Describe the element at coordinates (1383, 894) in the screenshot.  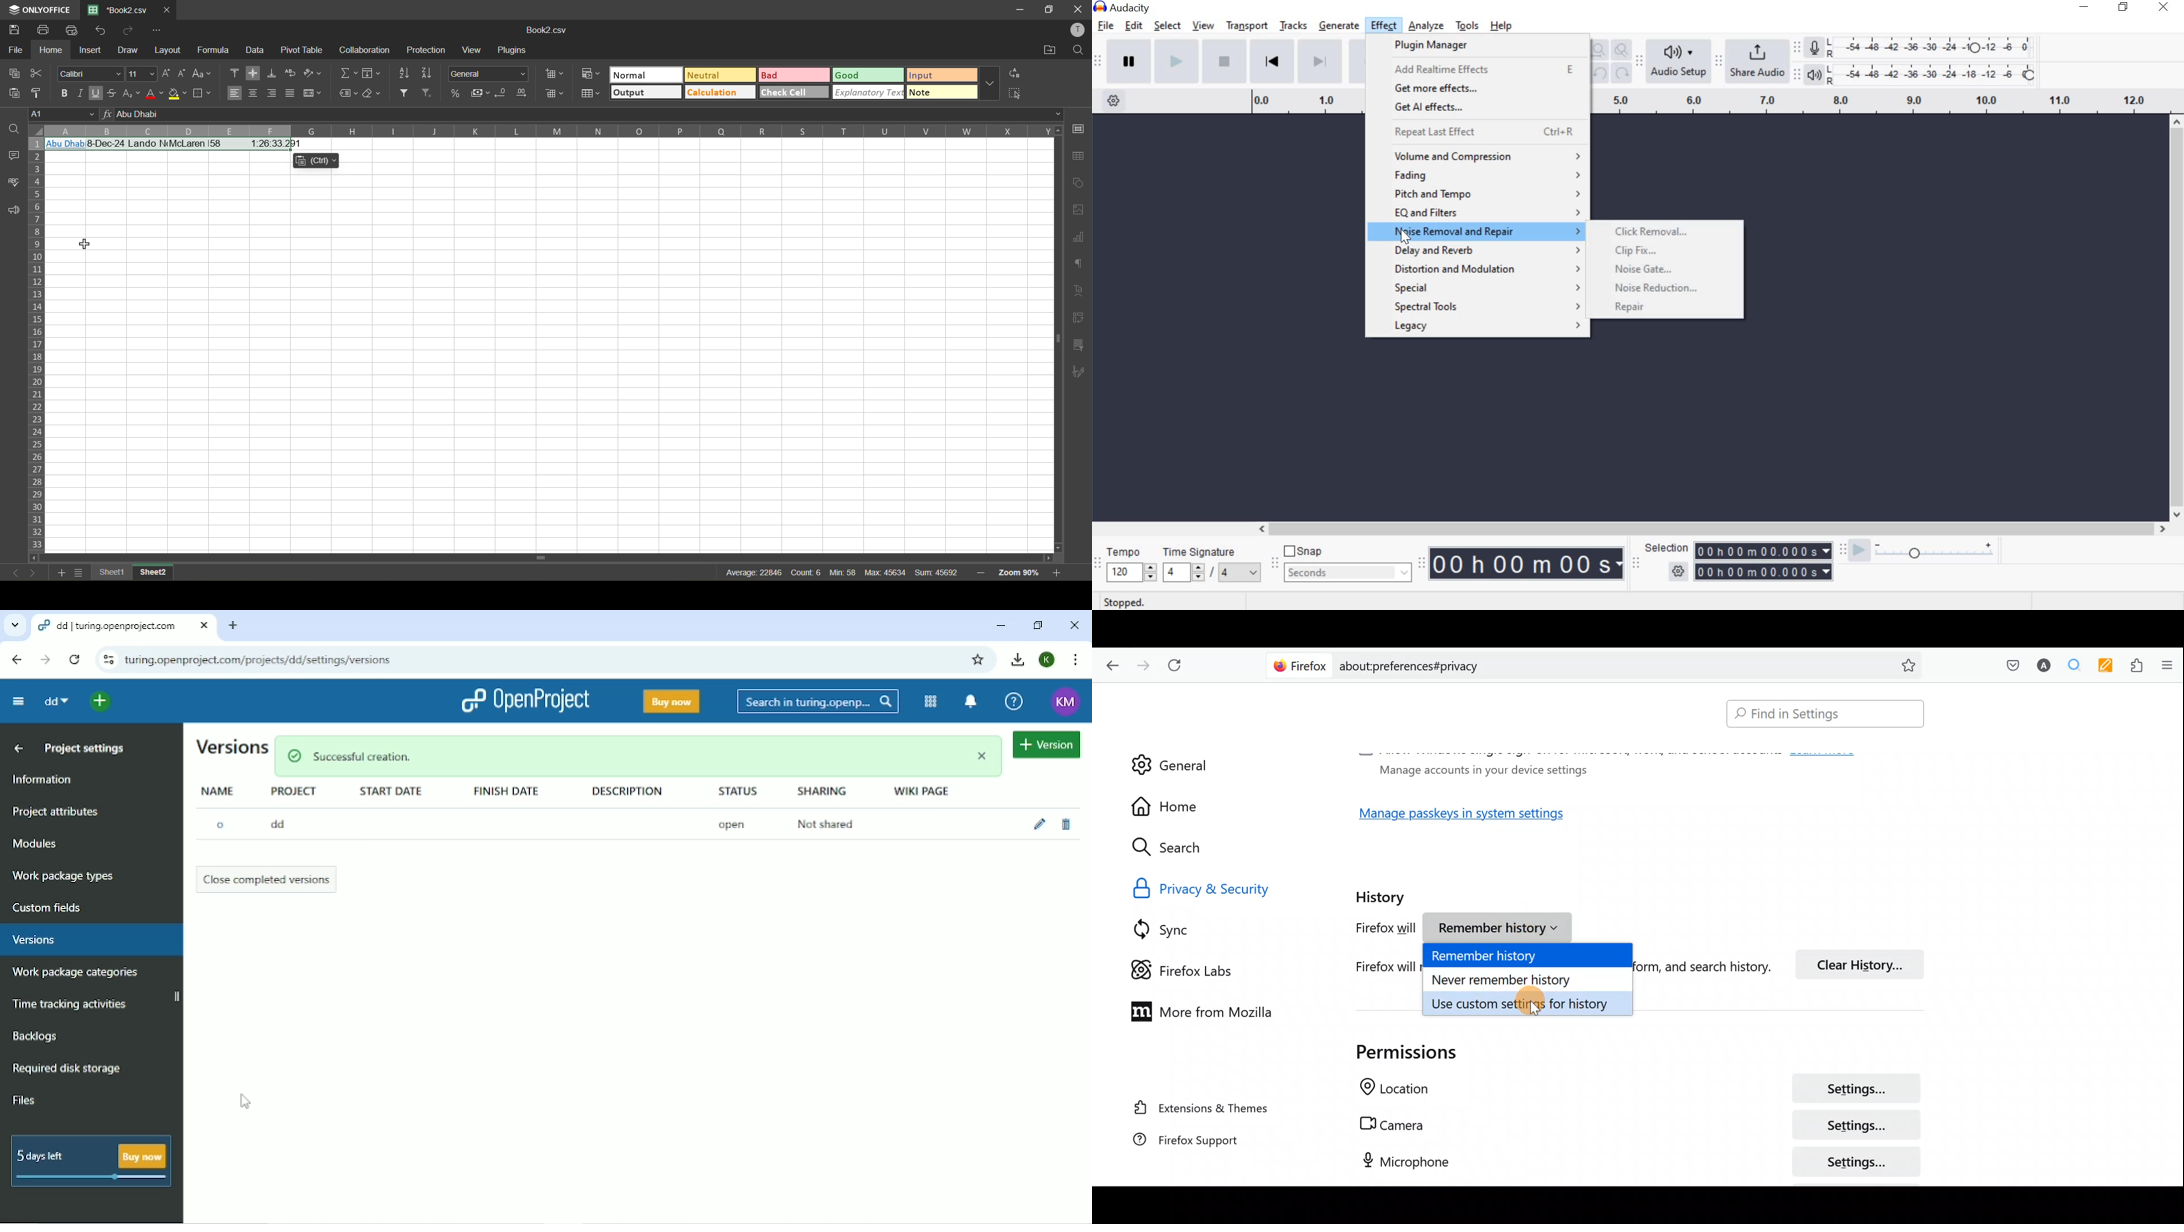
I see `History` at that location.